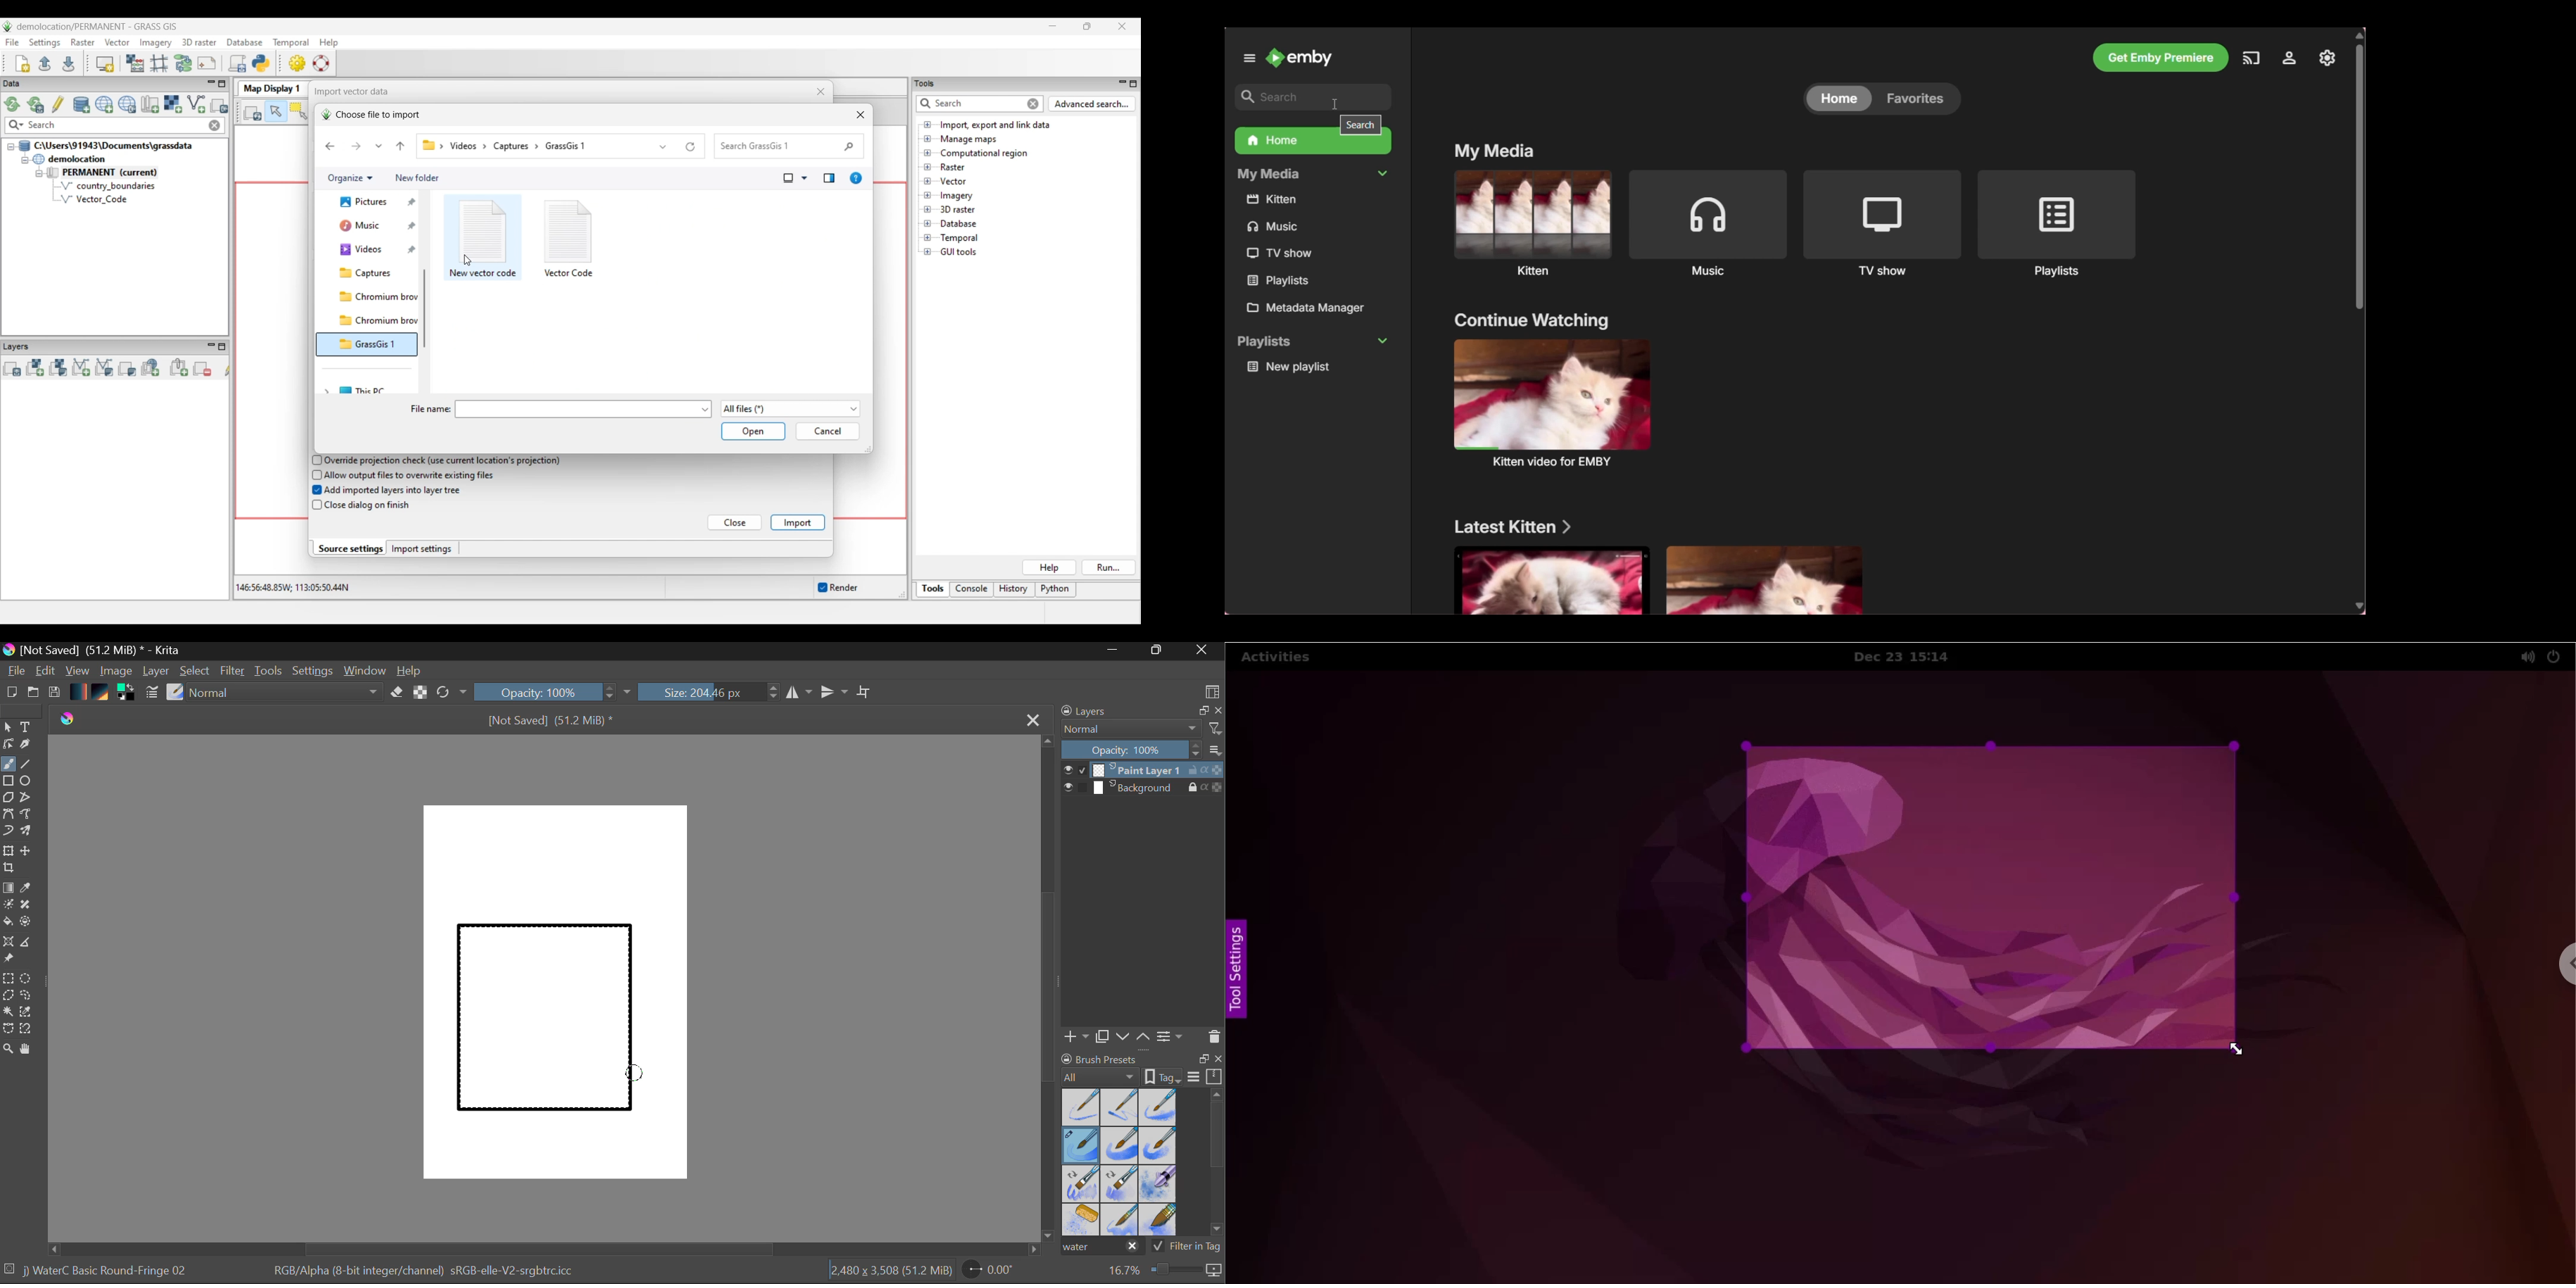  Describe the element at coordinates (27, 832) in the screenshot. I see `Multibrush Tool` at that location.